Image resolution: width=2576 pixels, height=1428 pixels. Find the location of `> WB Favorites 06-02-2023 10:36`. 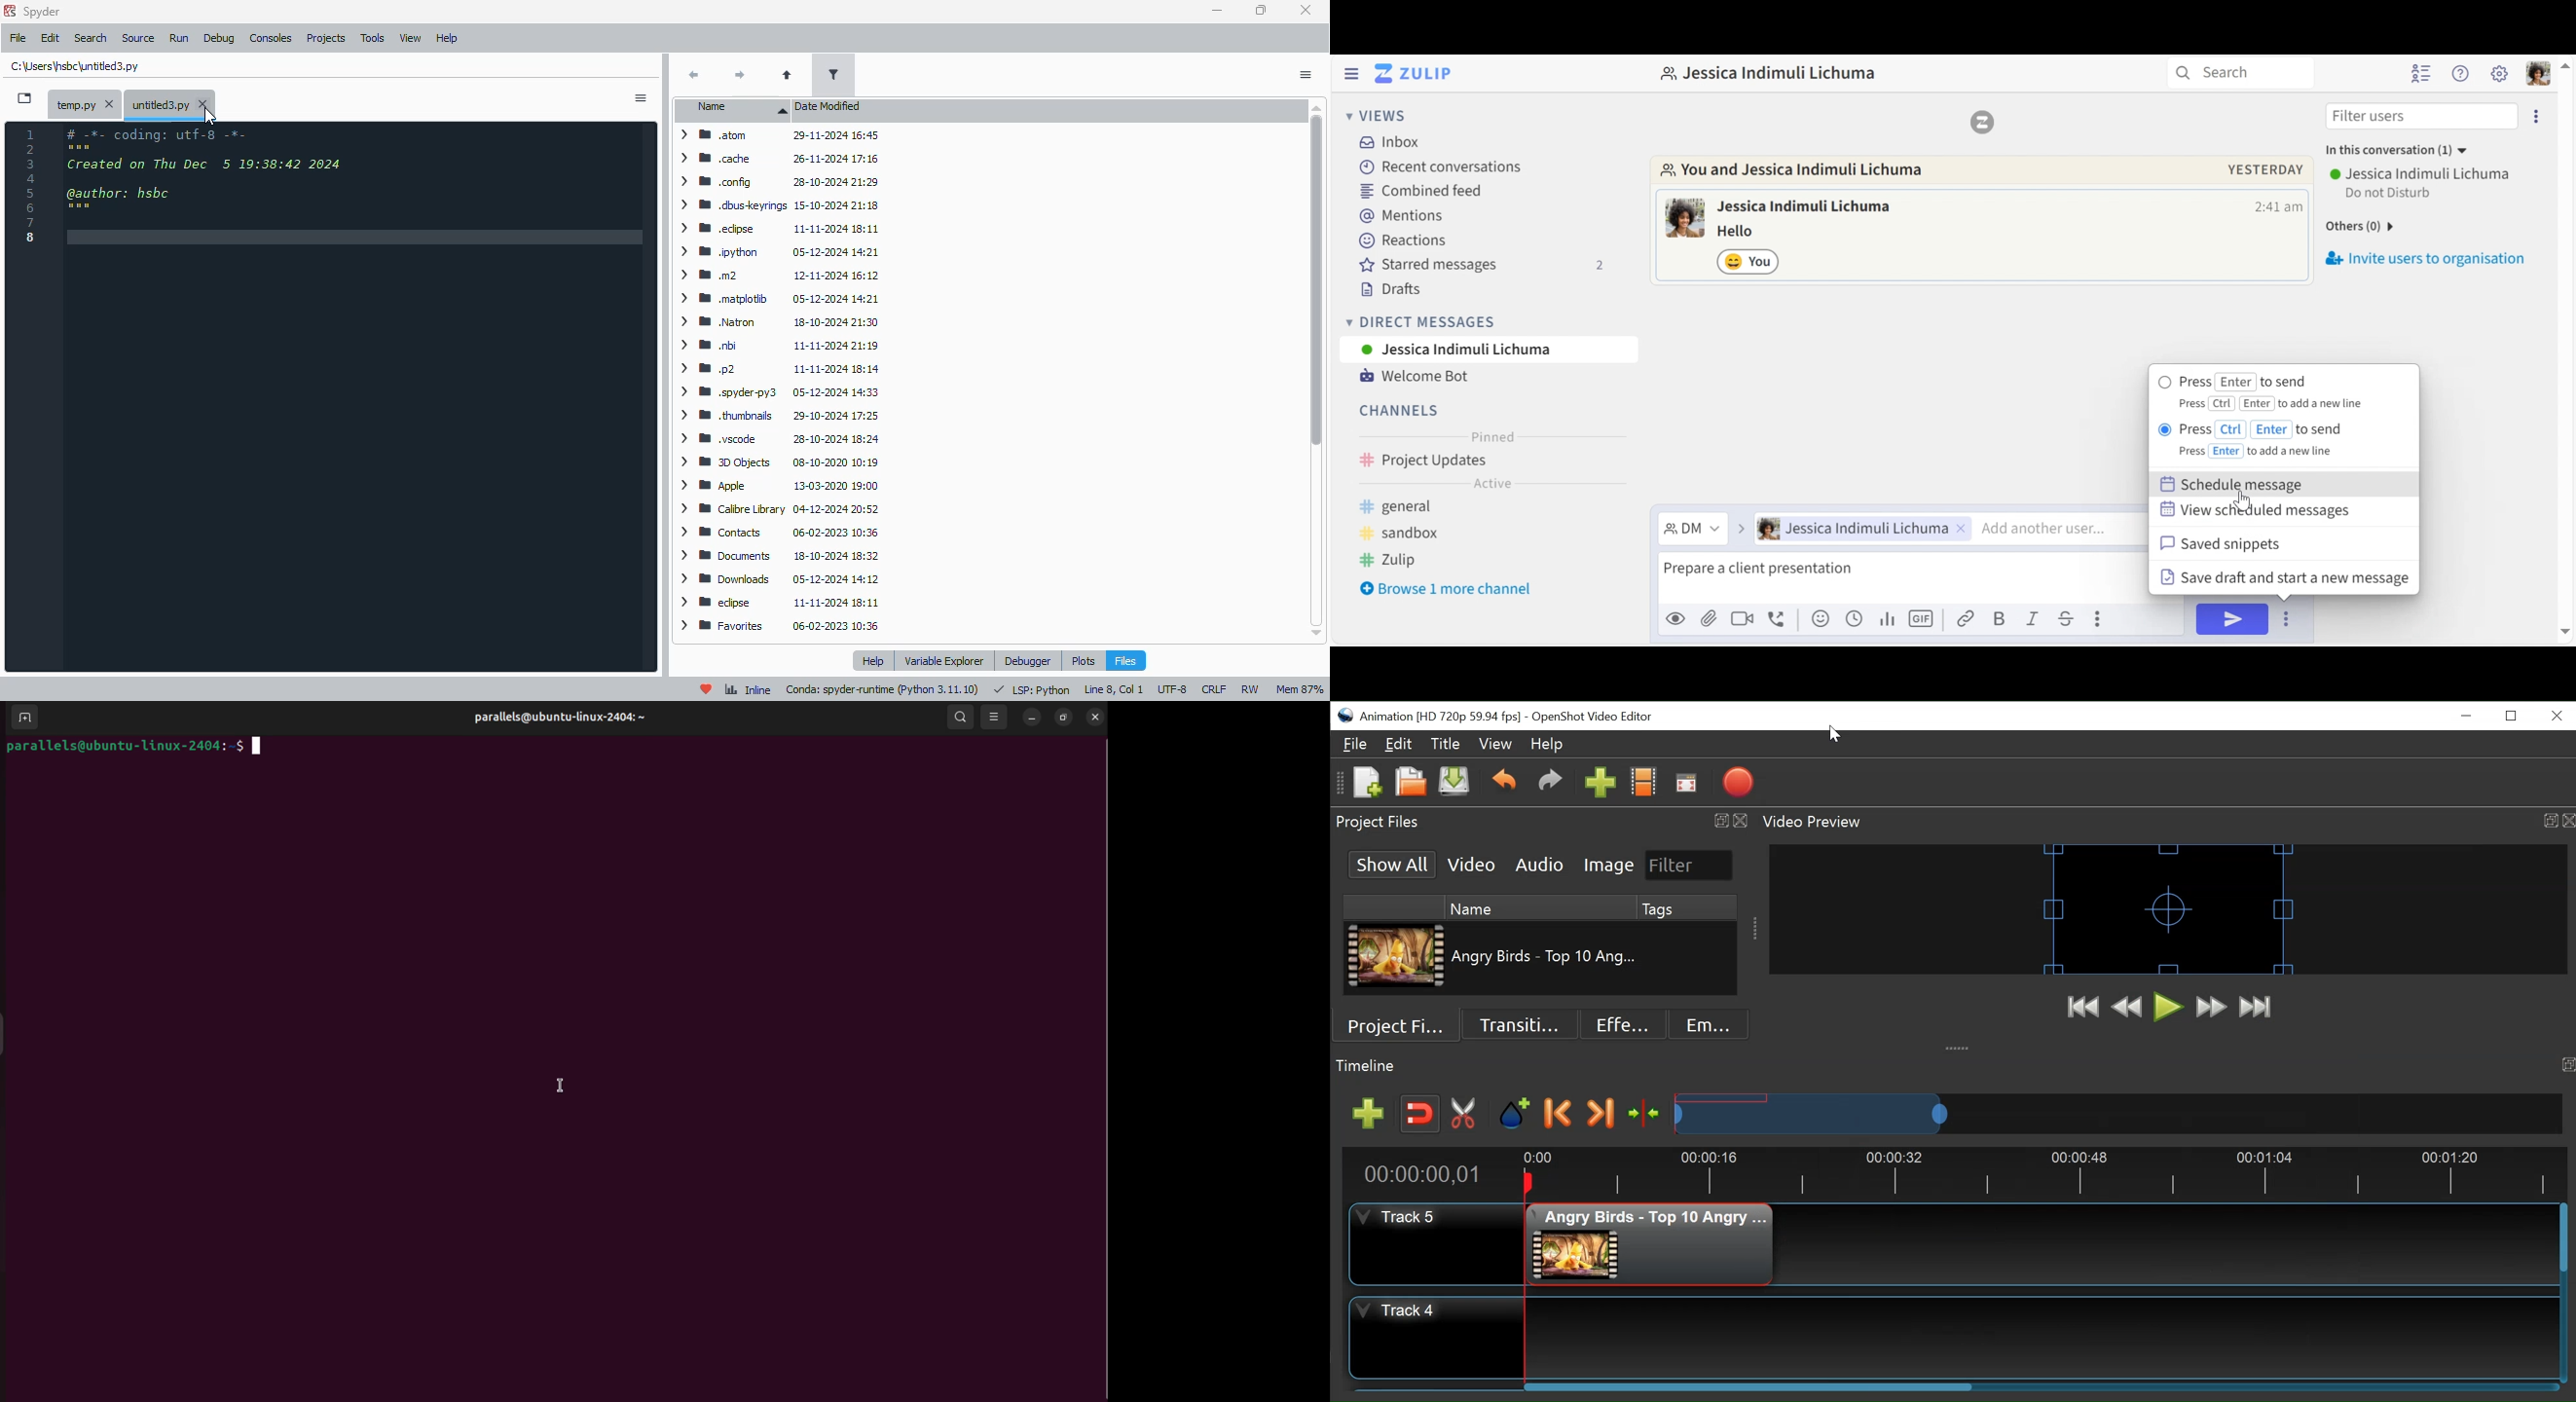

> WB Favorites 06-02-2023 10:36 is located at coordinates (779, 626).